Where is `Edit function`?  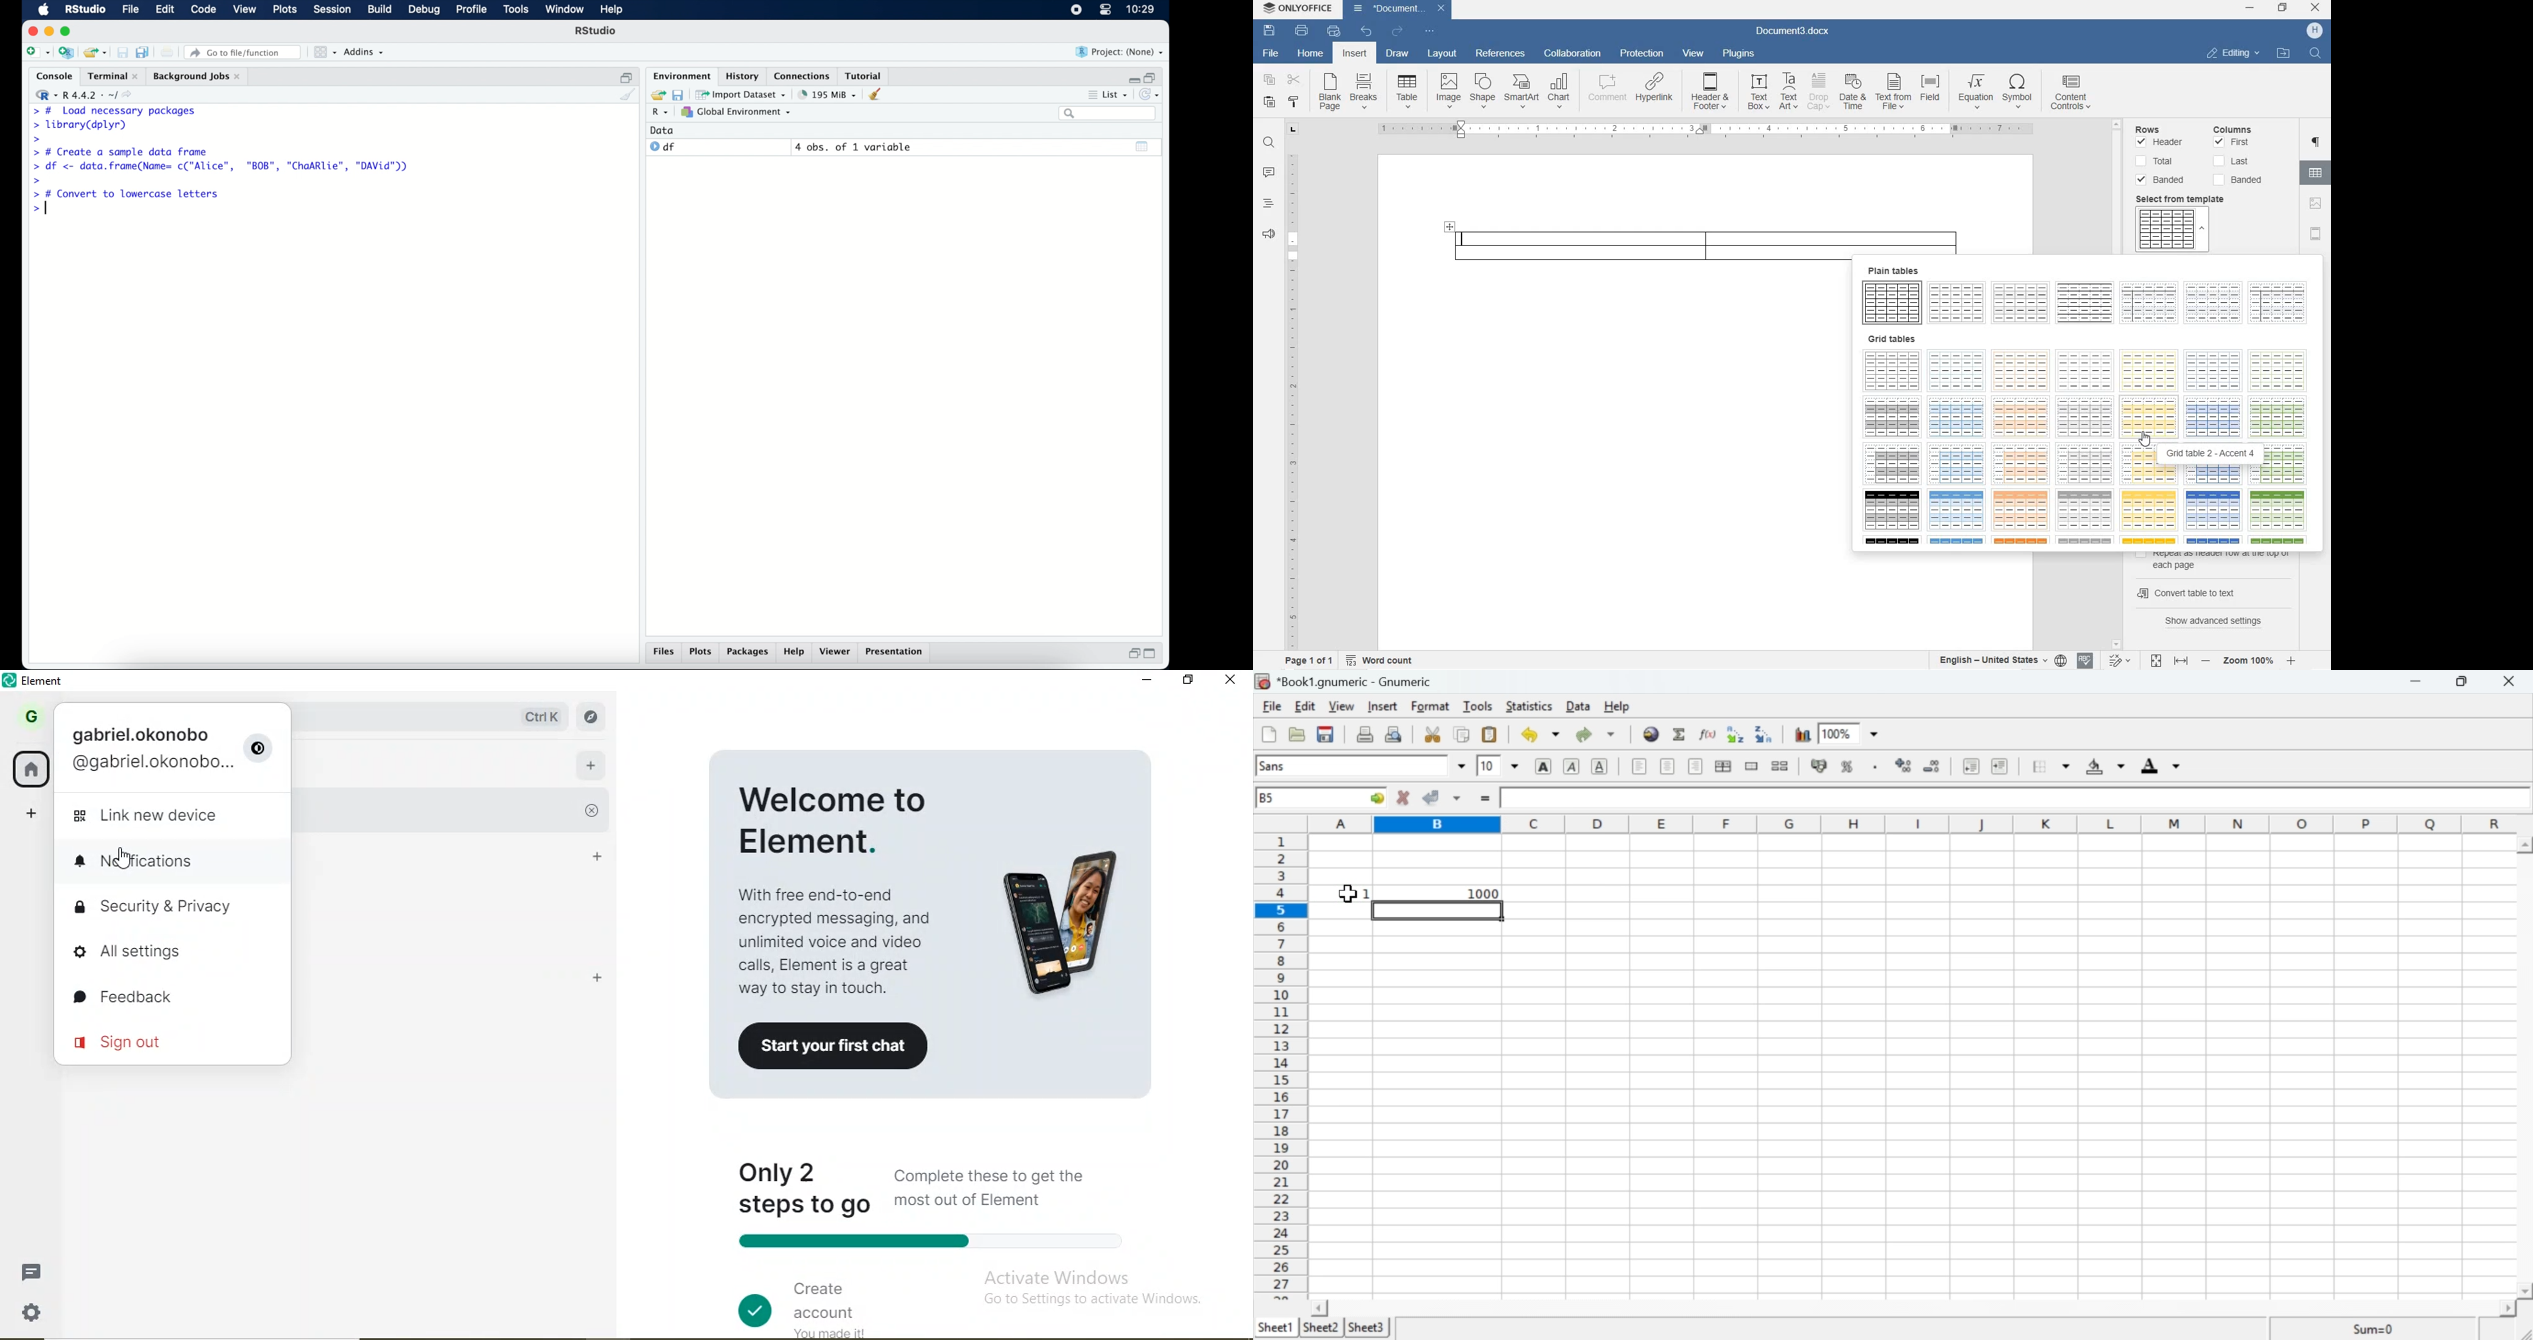
Edit function is located at coordinates (1710, 734).